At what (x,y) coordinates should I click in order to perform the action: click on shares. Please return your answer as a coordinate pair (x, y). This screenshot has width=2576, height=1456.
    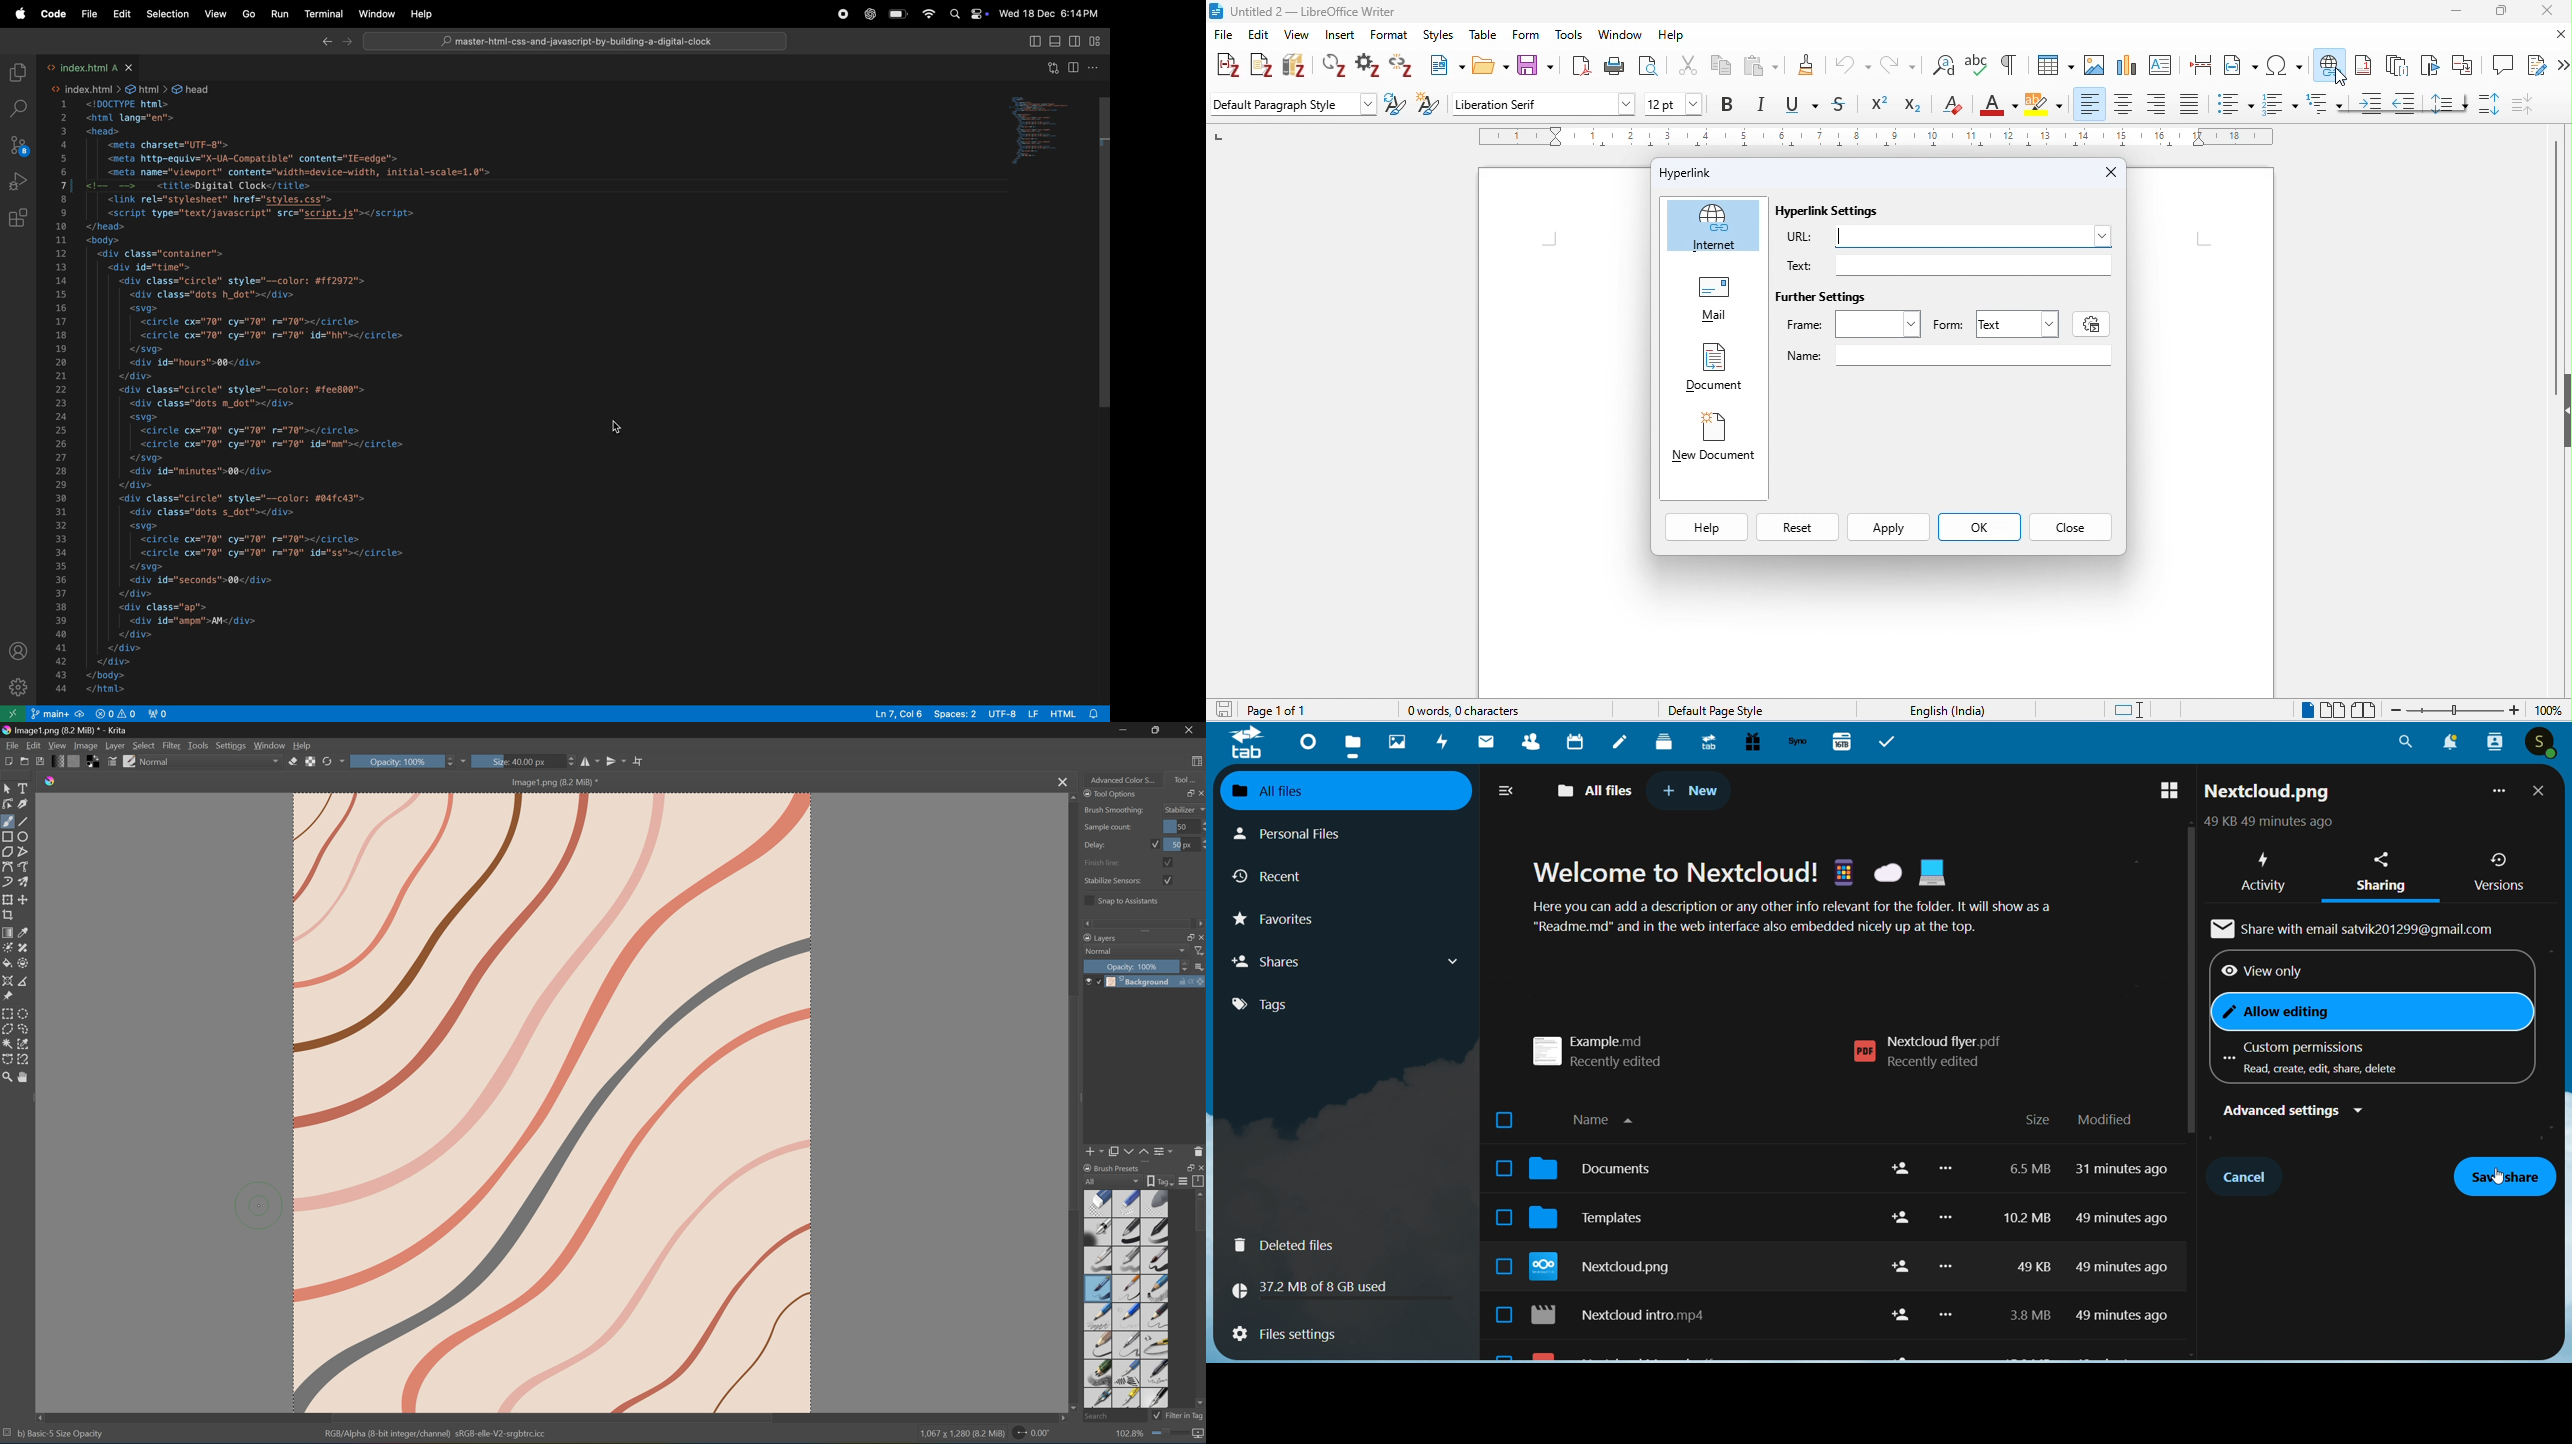
    Looking at the image, I should click on (1348, 961).